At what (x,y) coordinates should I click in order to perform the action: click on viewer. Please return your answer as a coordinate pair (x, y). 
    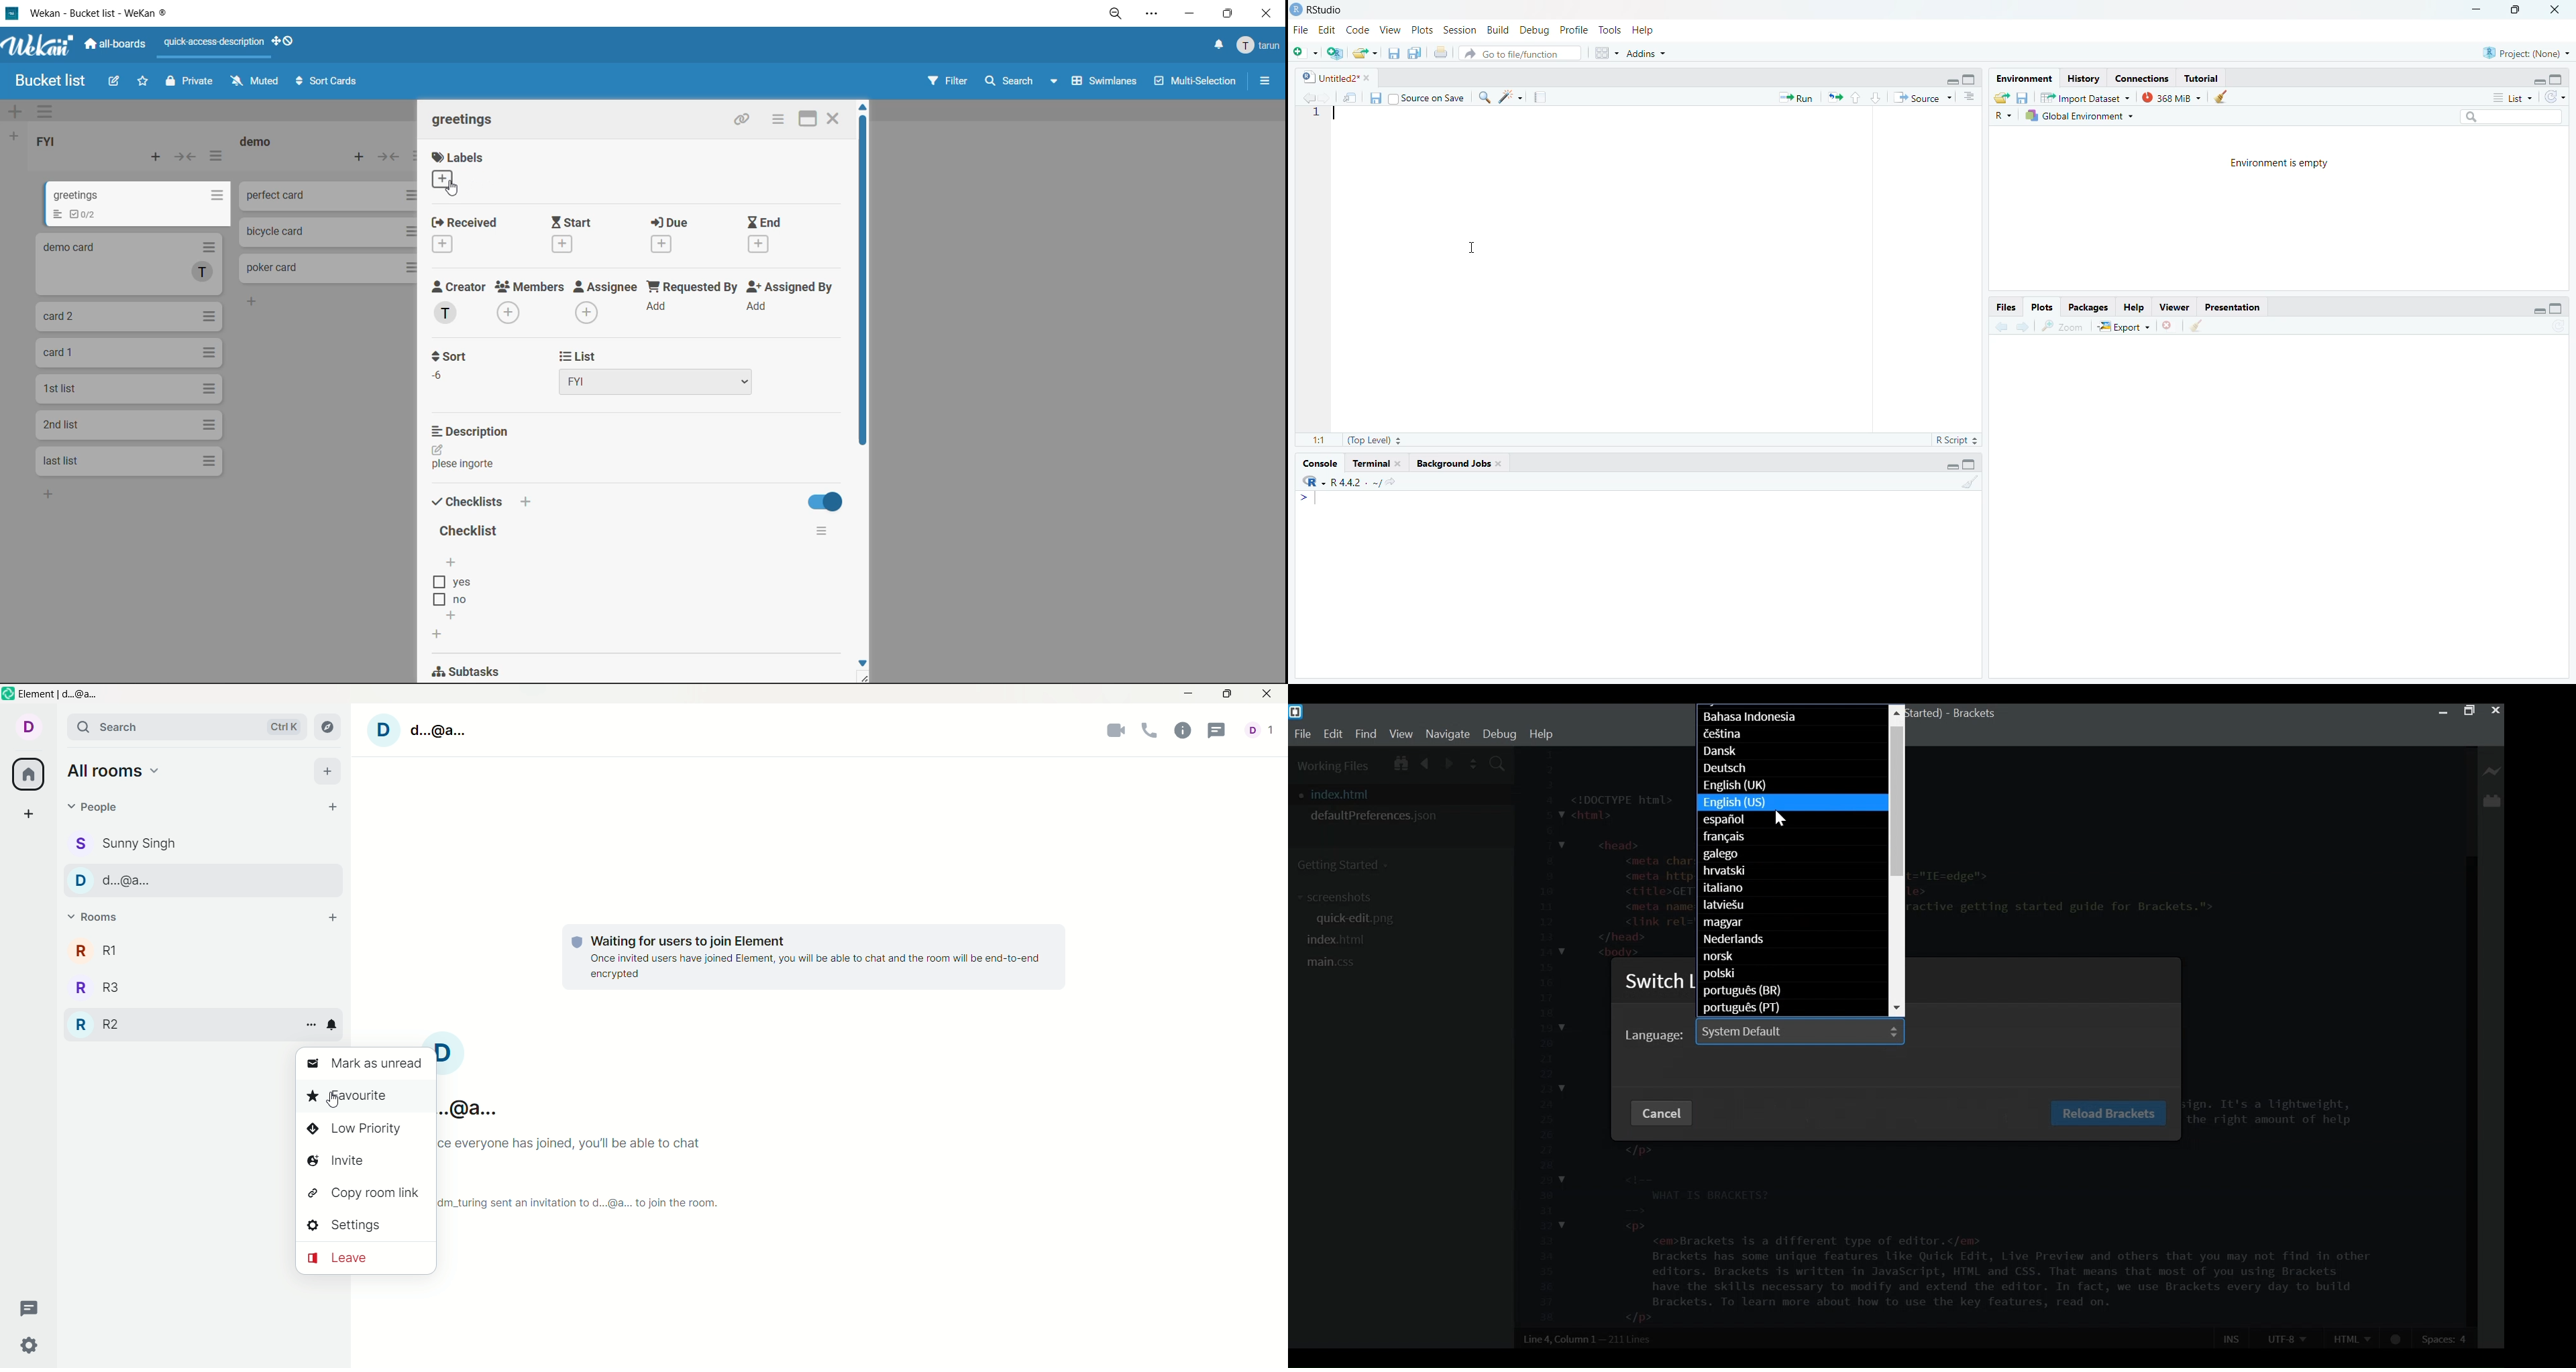
    Looking at the image, I should click on (2176, 308).